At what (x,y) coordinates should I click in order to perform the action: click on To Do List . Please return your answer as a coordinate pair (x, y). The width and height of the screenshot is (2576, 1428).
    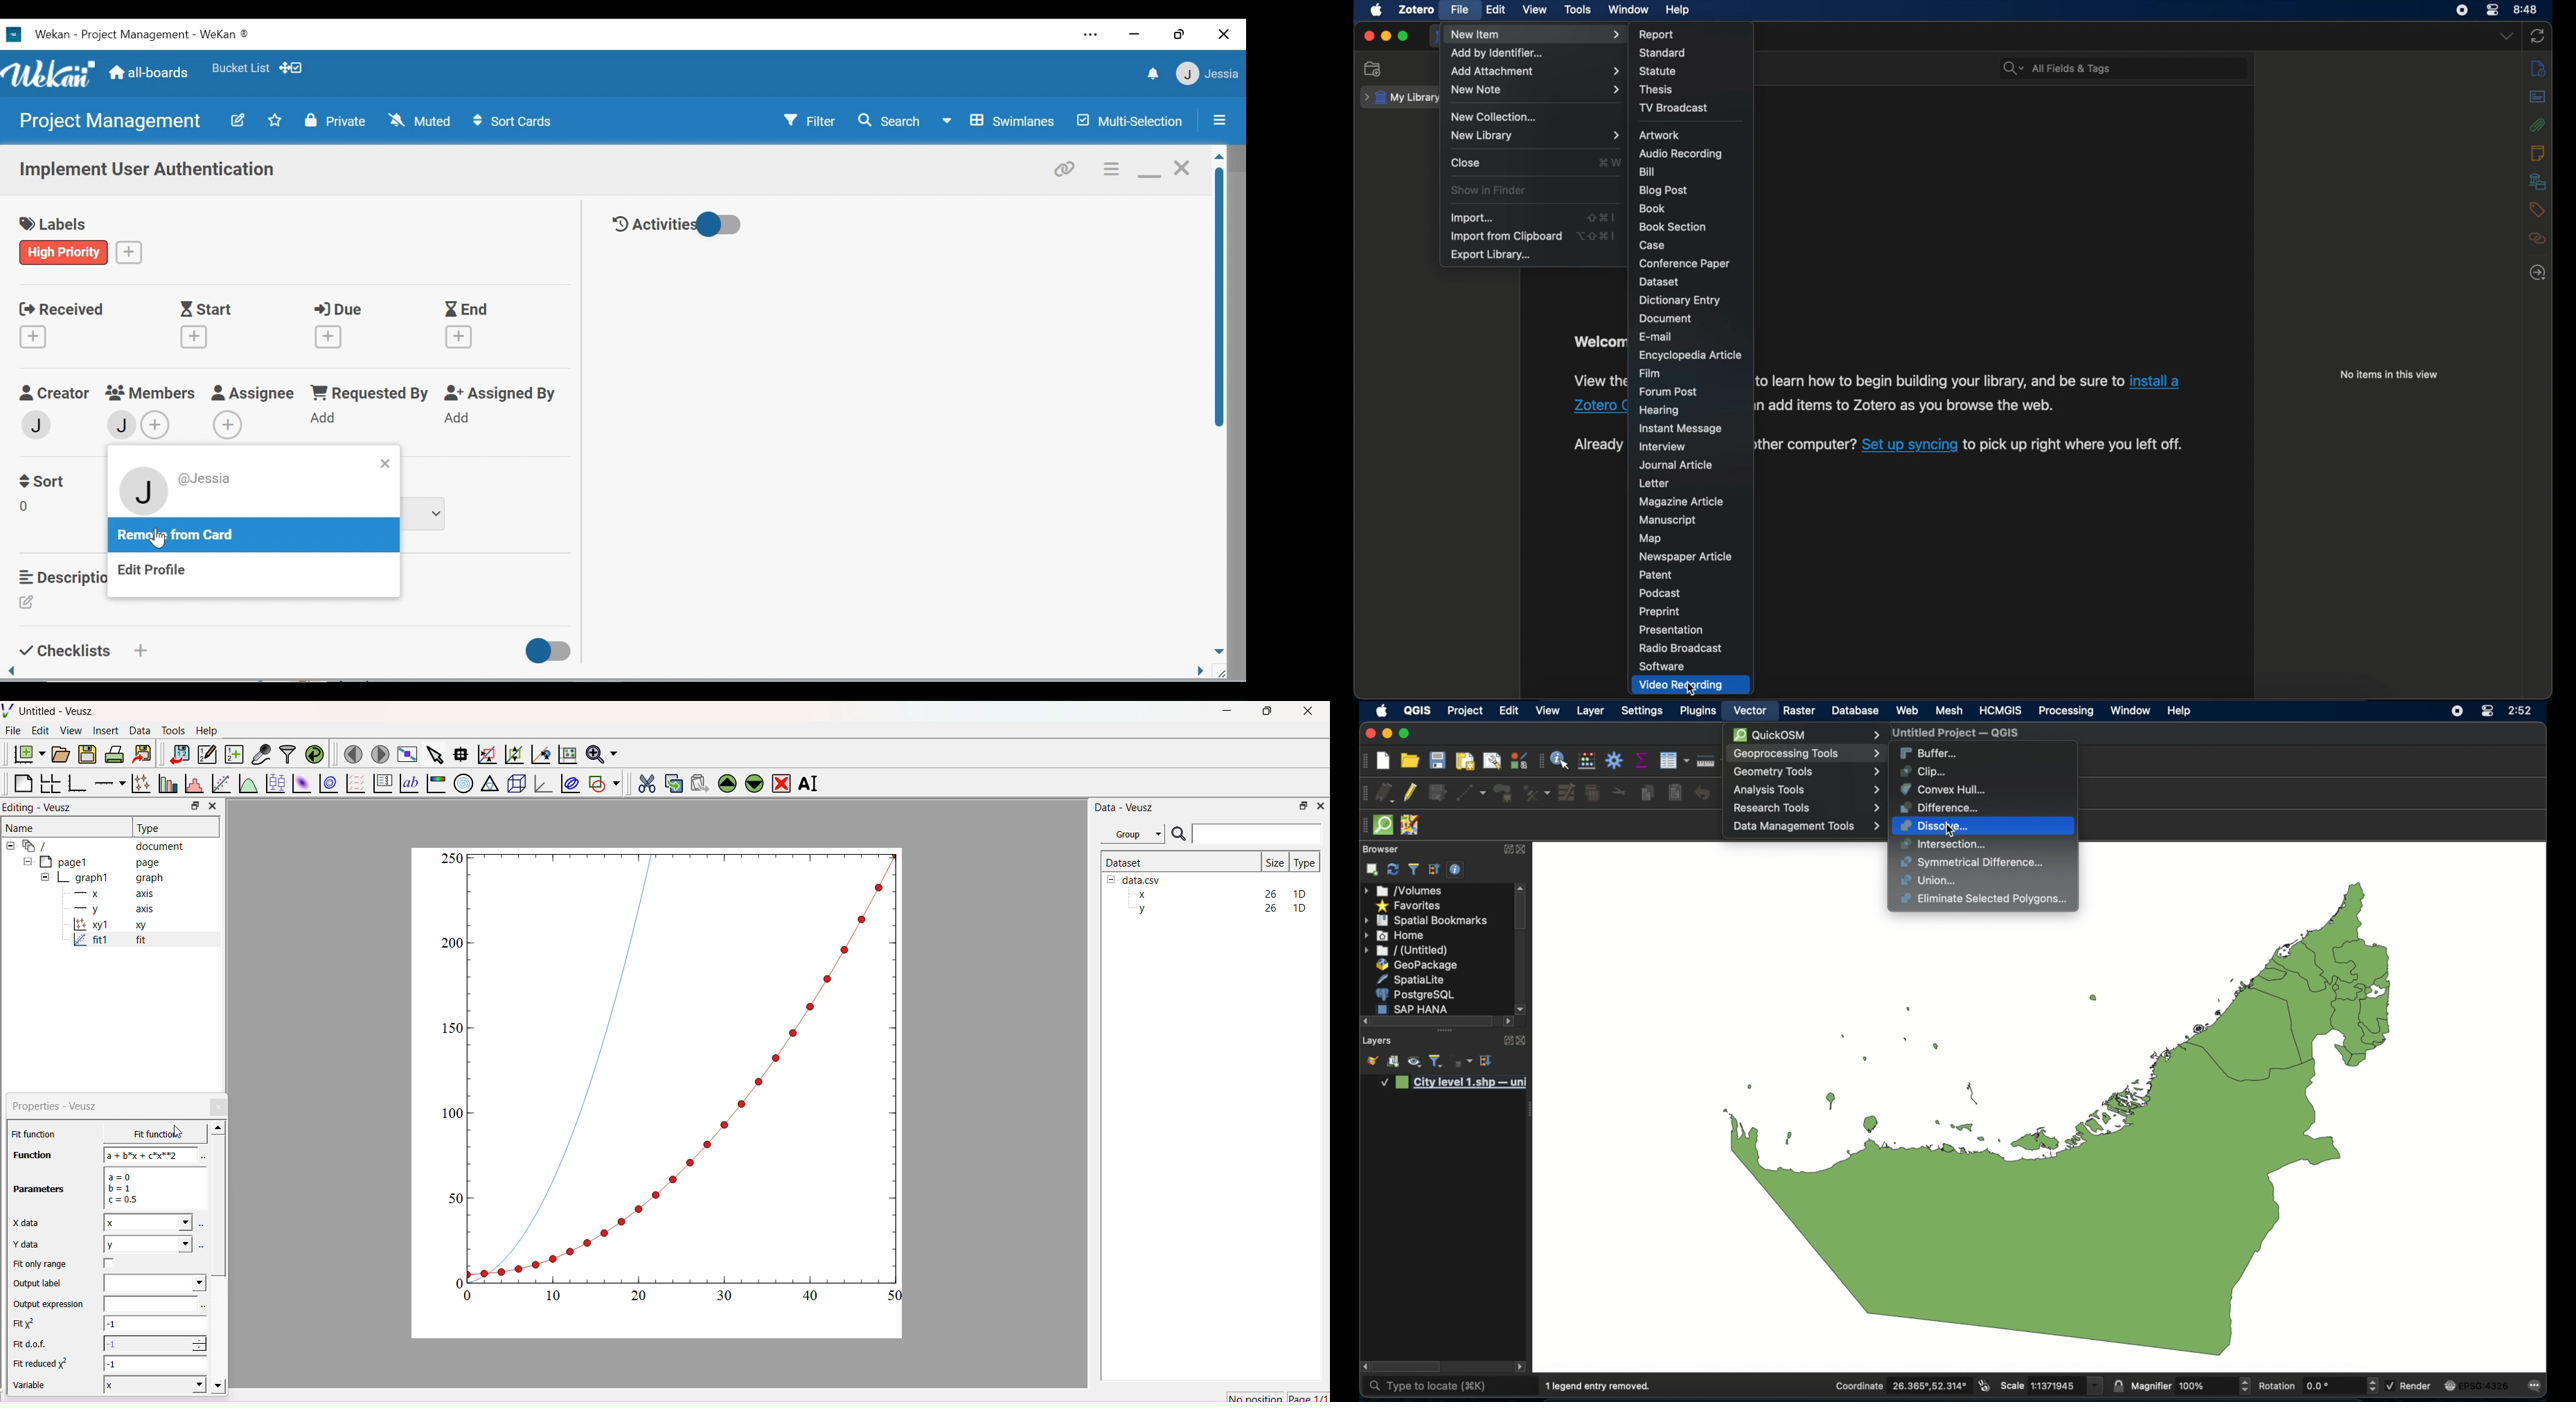
    Looking at the image, I should click on (428, 514).